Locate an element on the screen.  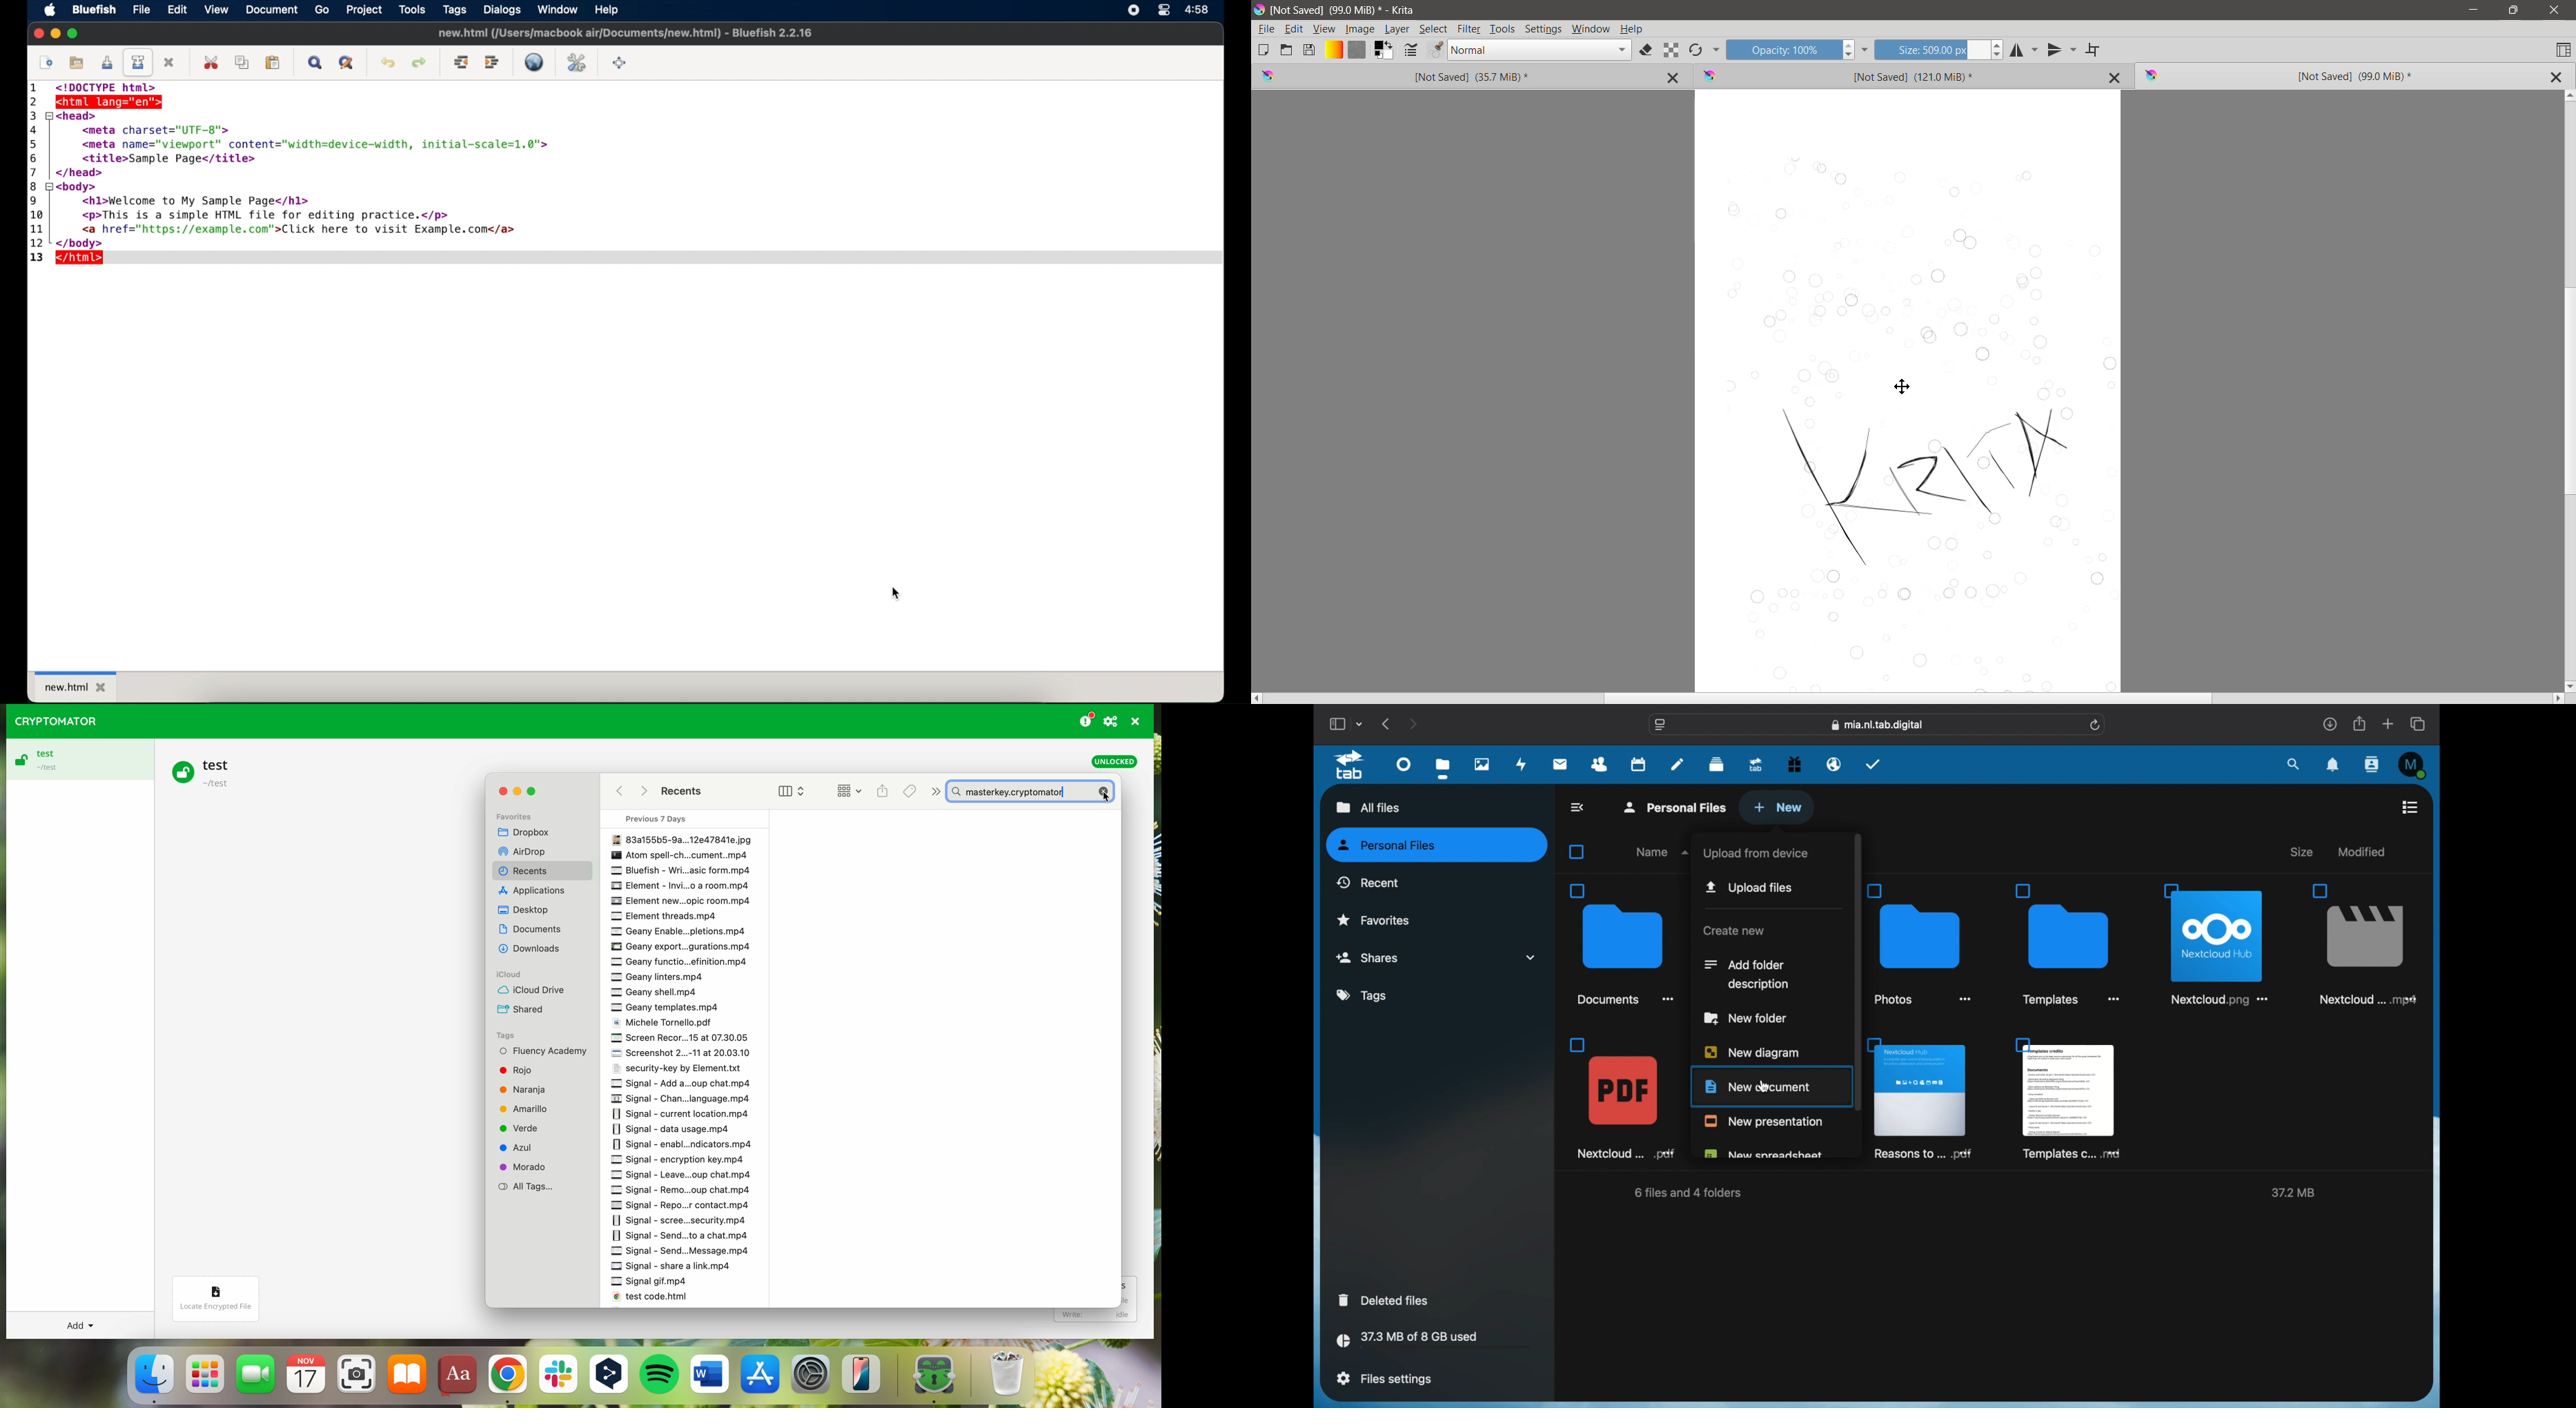
4 is located at coordinates (35, 129).